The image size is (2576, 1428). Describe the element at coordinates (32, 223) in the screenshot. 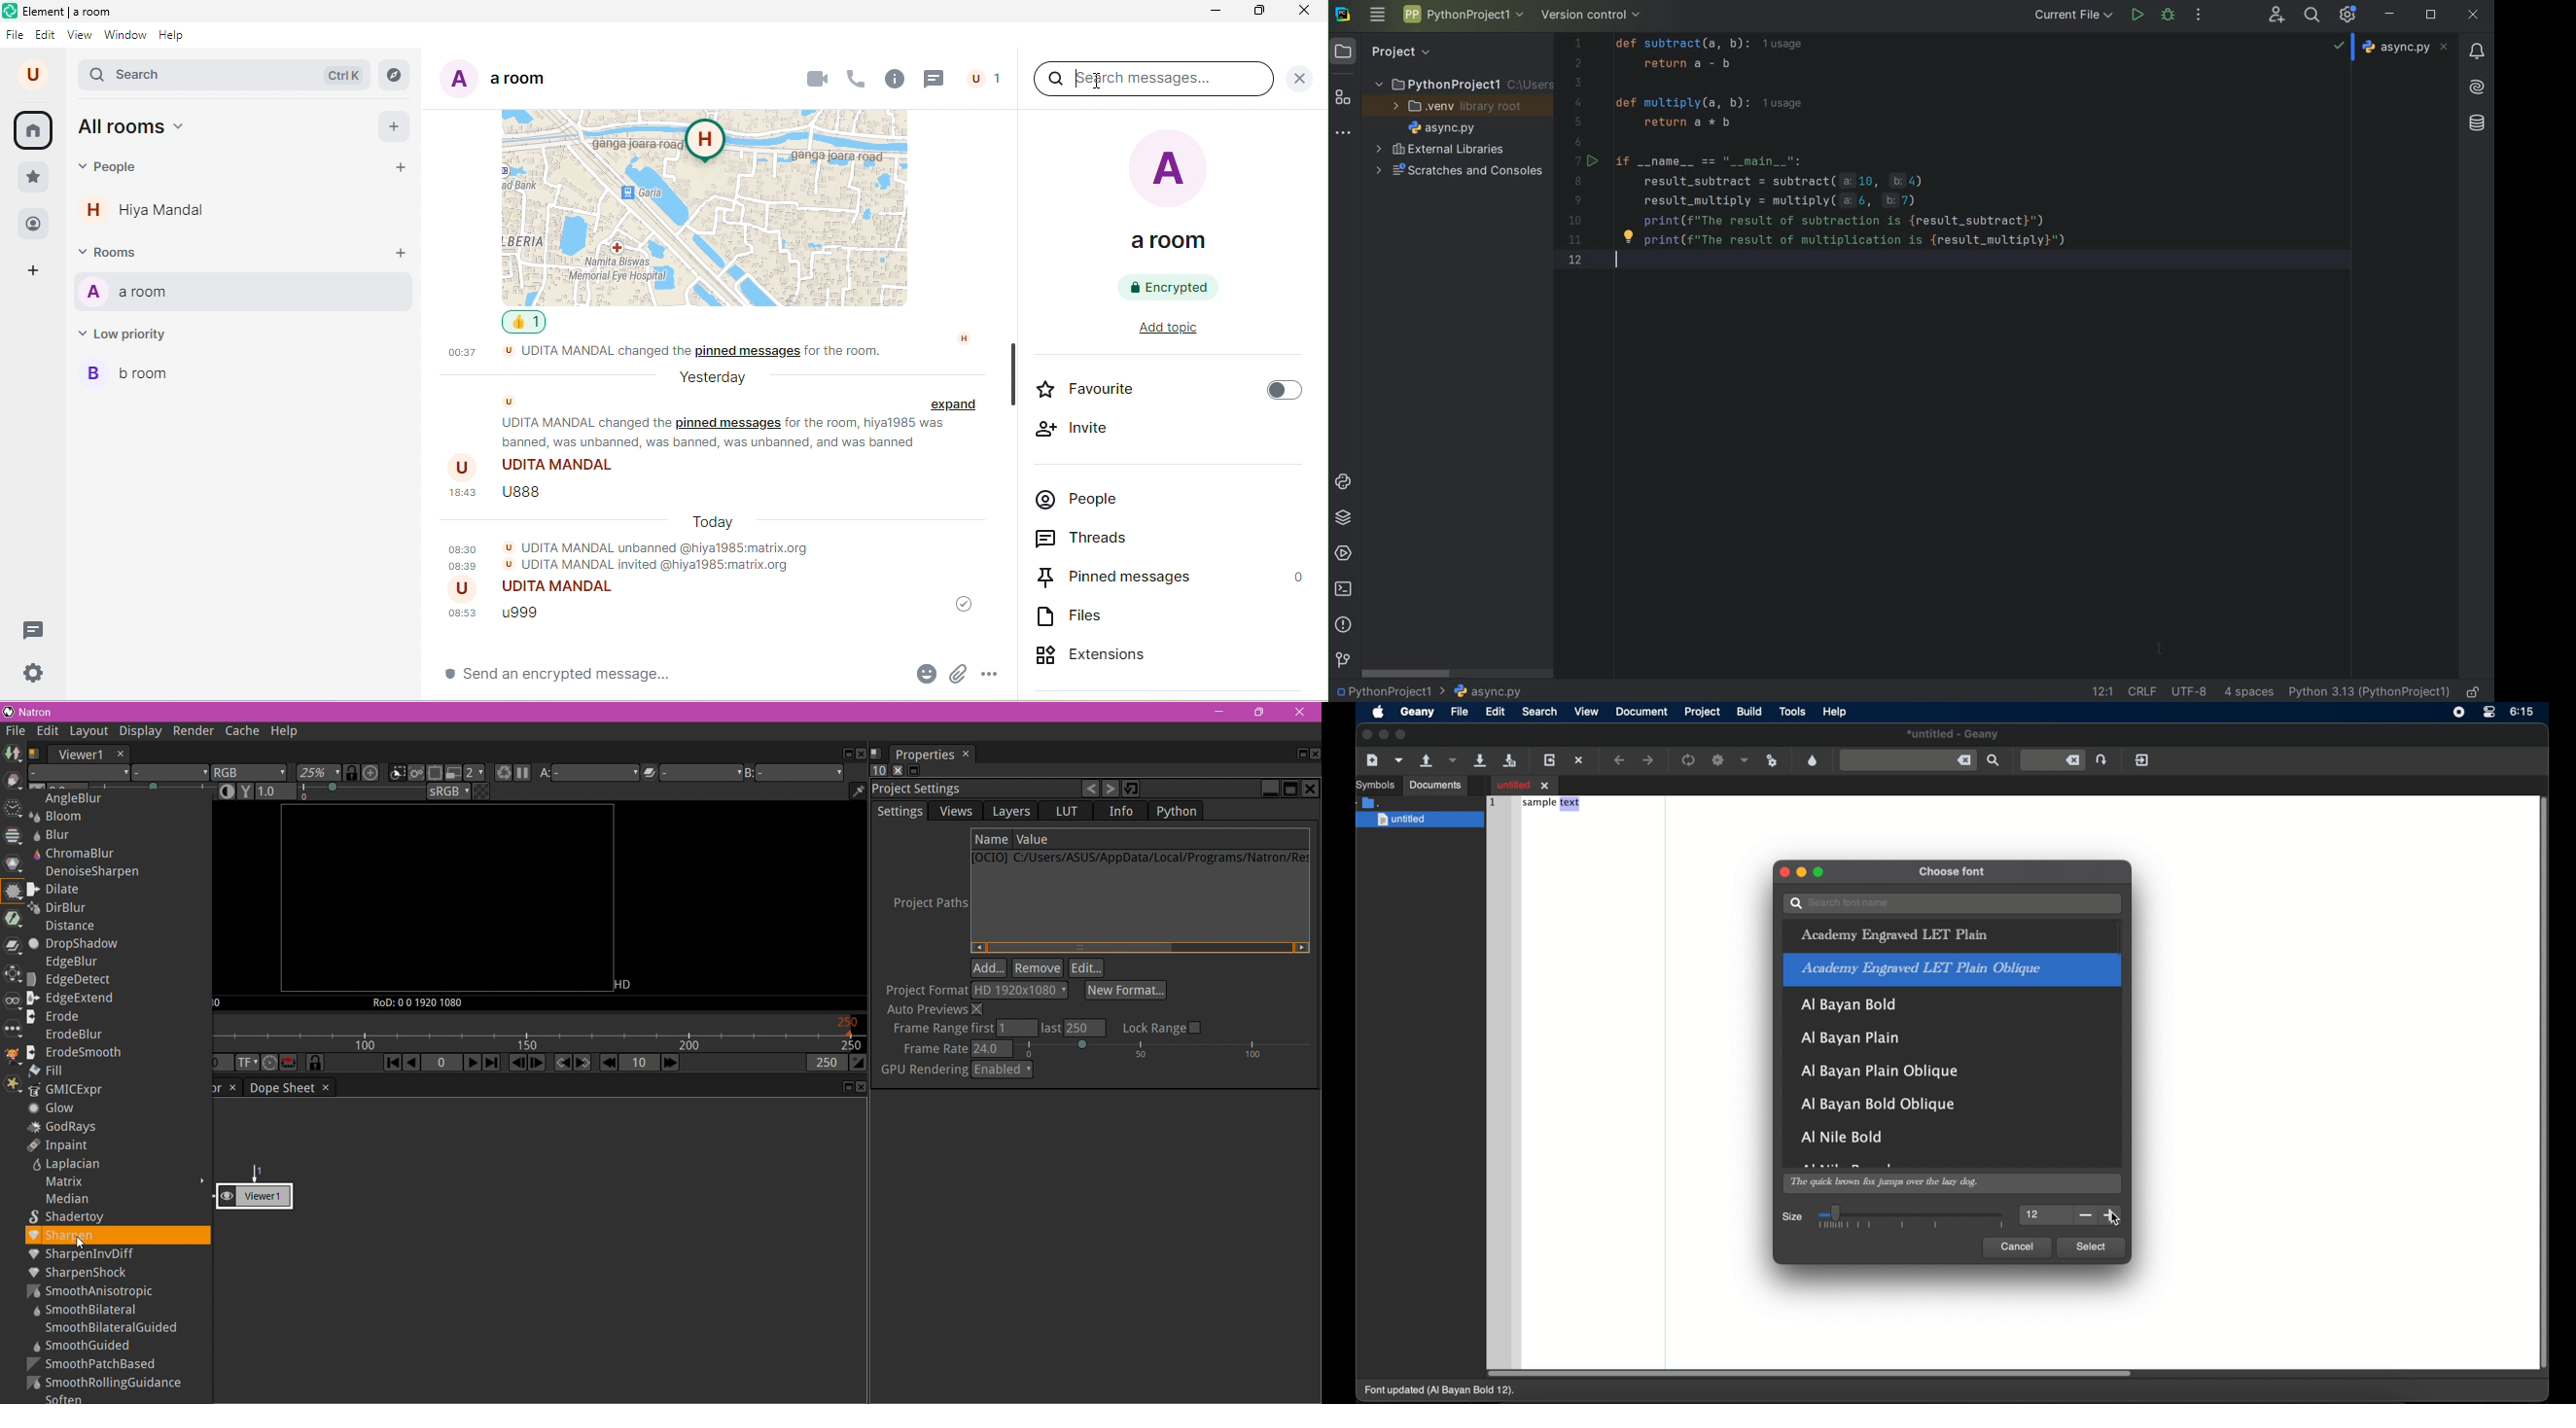

I see `people` at that location.